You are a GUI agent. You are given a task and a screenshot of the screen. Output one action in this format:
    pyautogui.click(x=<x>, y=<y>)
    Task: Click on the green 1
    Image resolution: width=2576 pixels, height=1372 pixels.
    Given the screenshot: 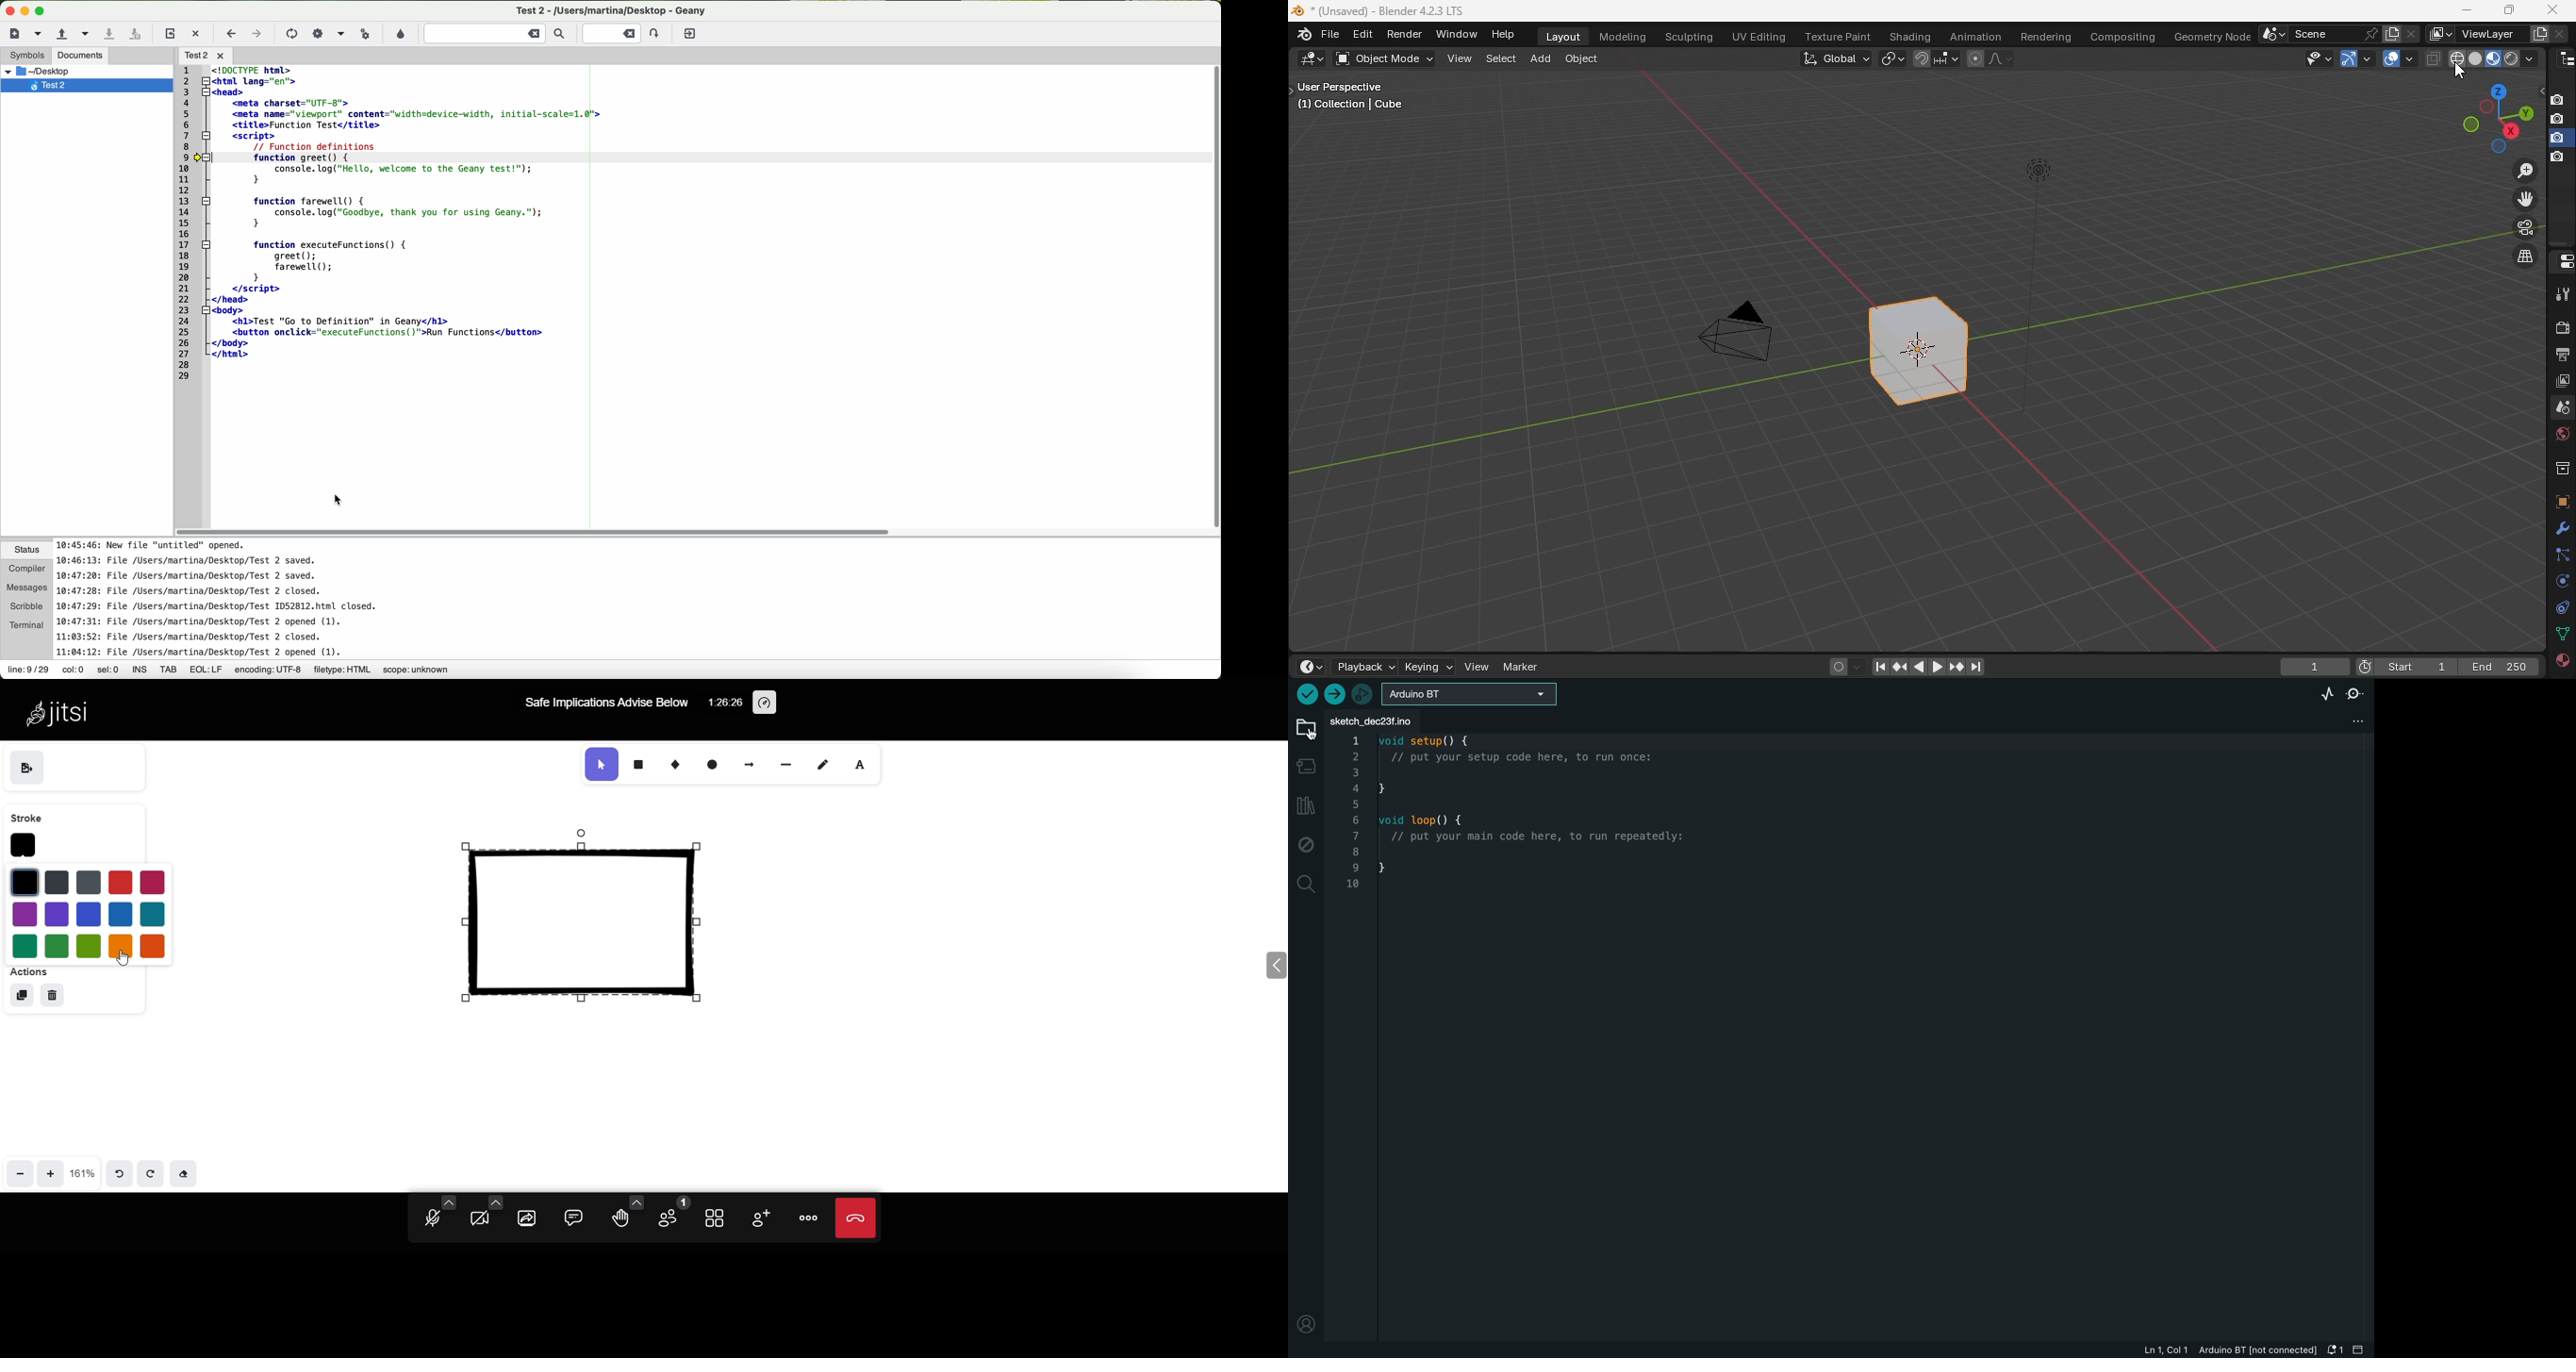 What is the action you would take?
    pyautogui.click(x=20, y=945)
    